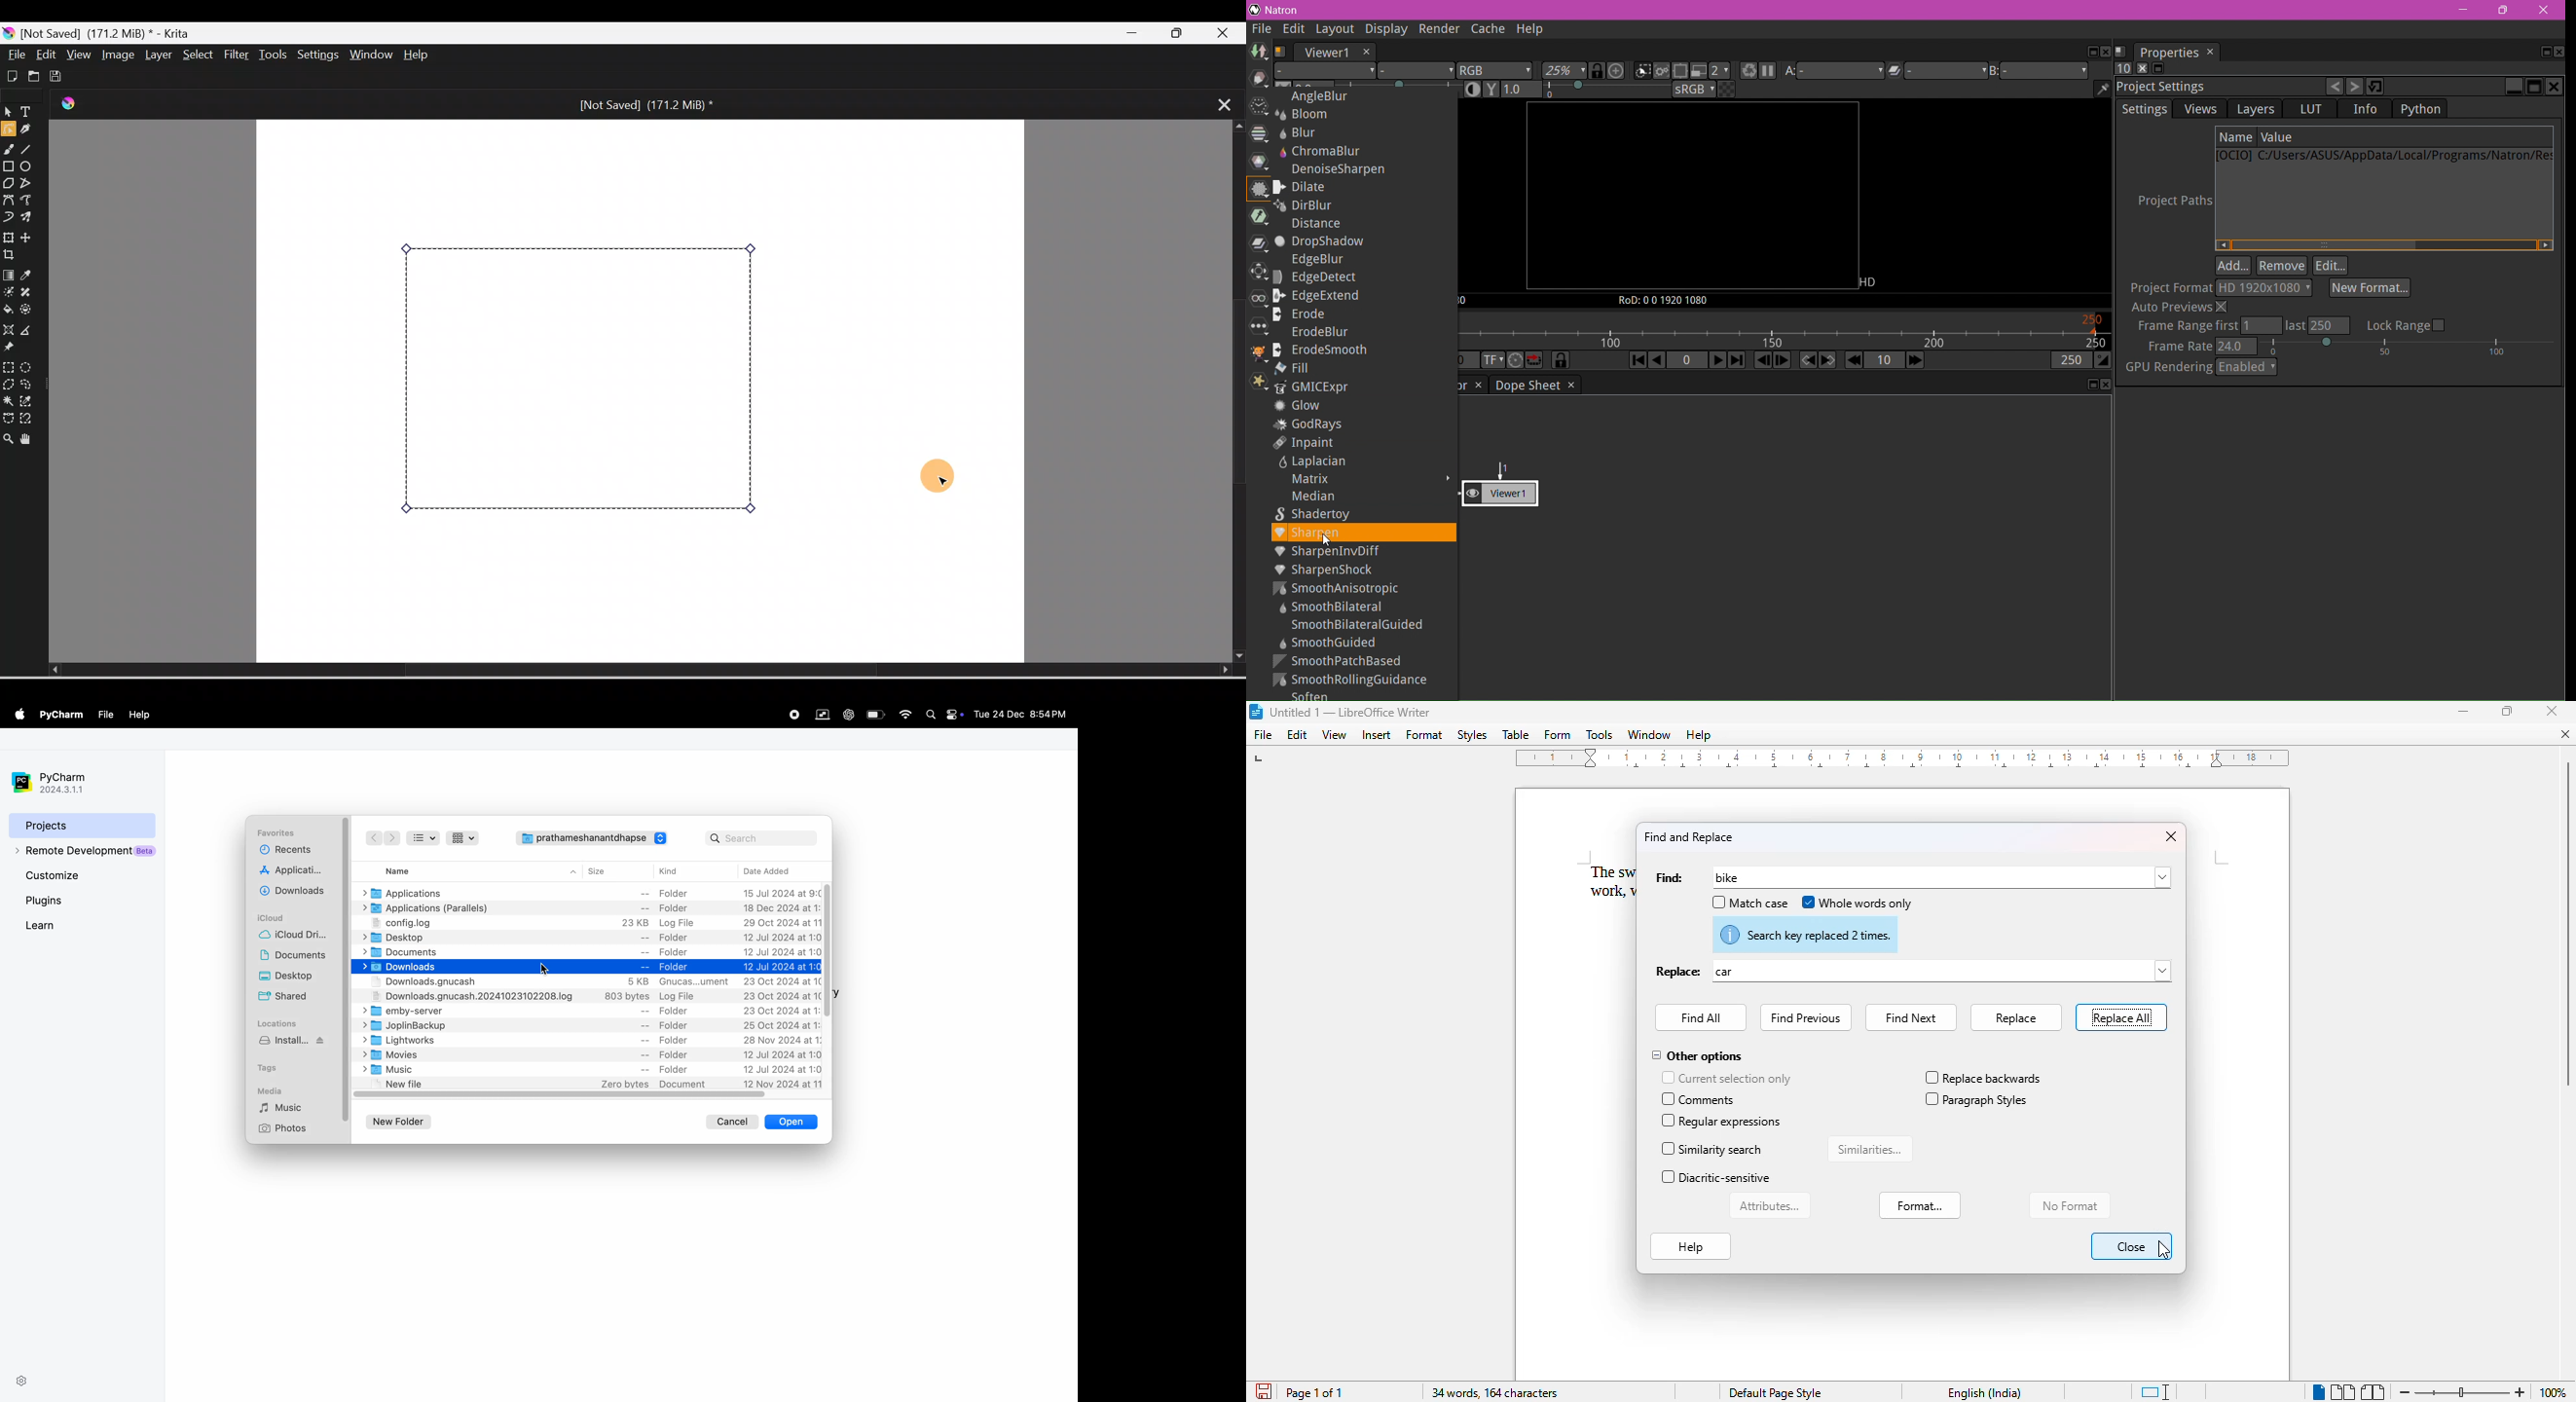 The height and width of the screenshot is (1428, 2576). I want to click on Shadertoy, so click(1320, 515).